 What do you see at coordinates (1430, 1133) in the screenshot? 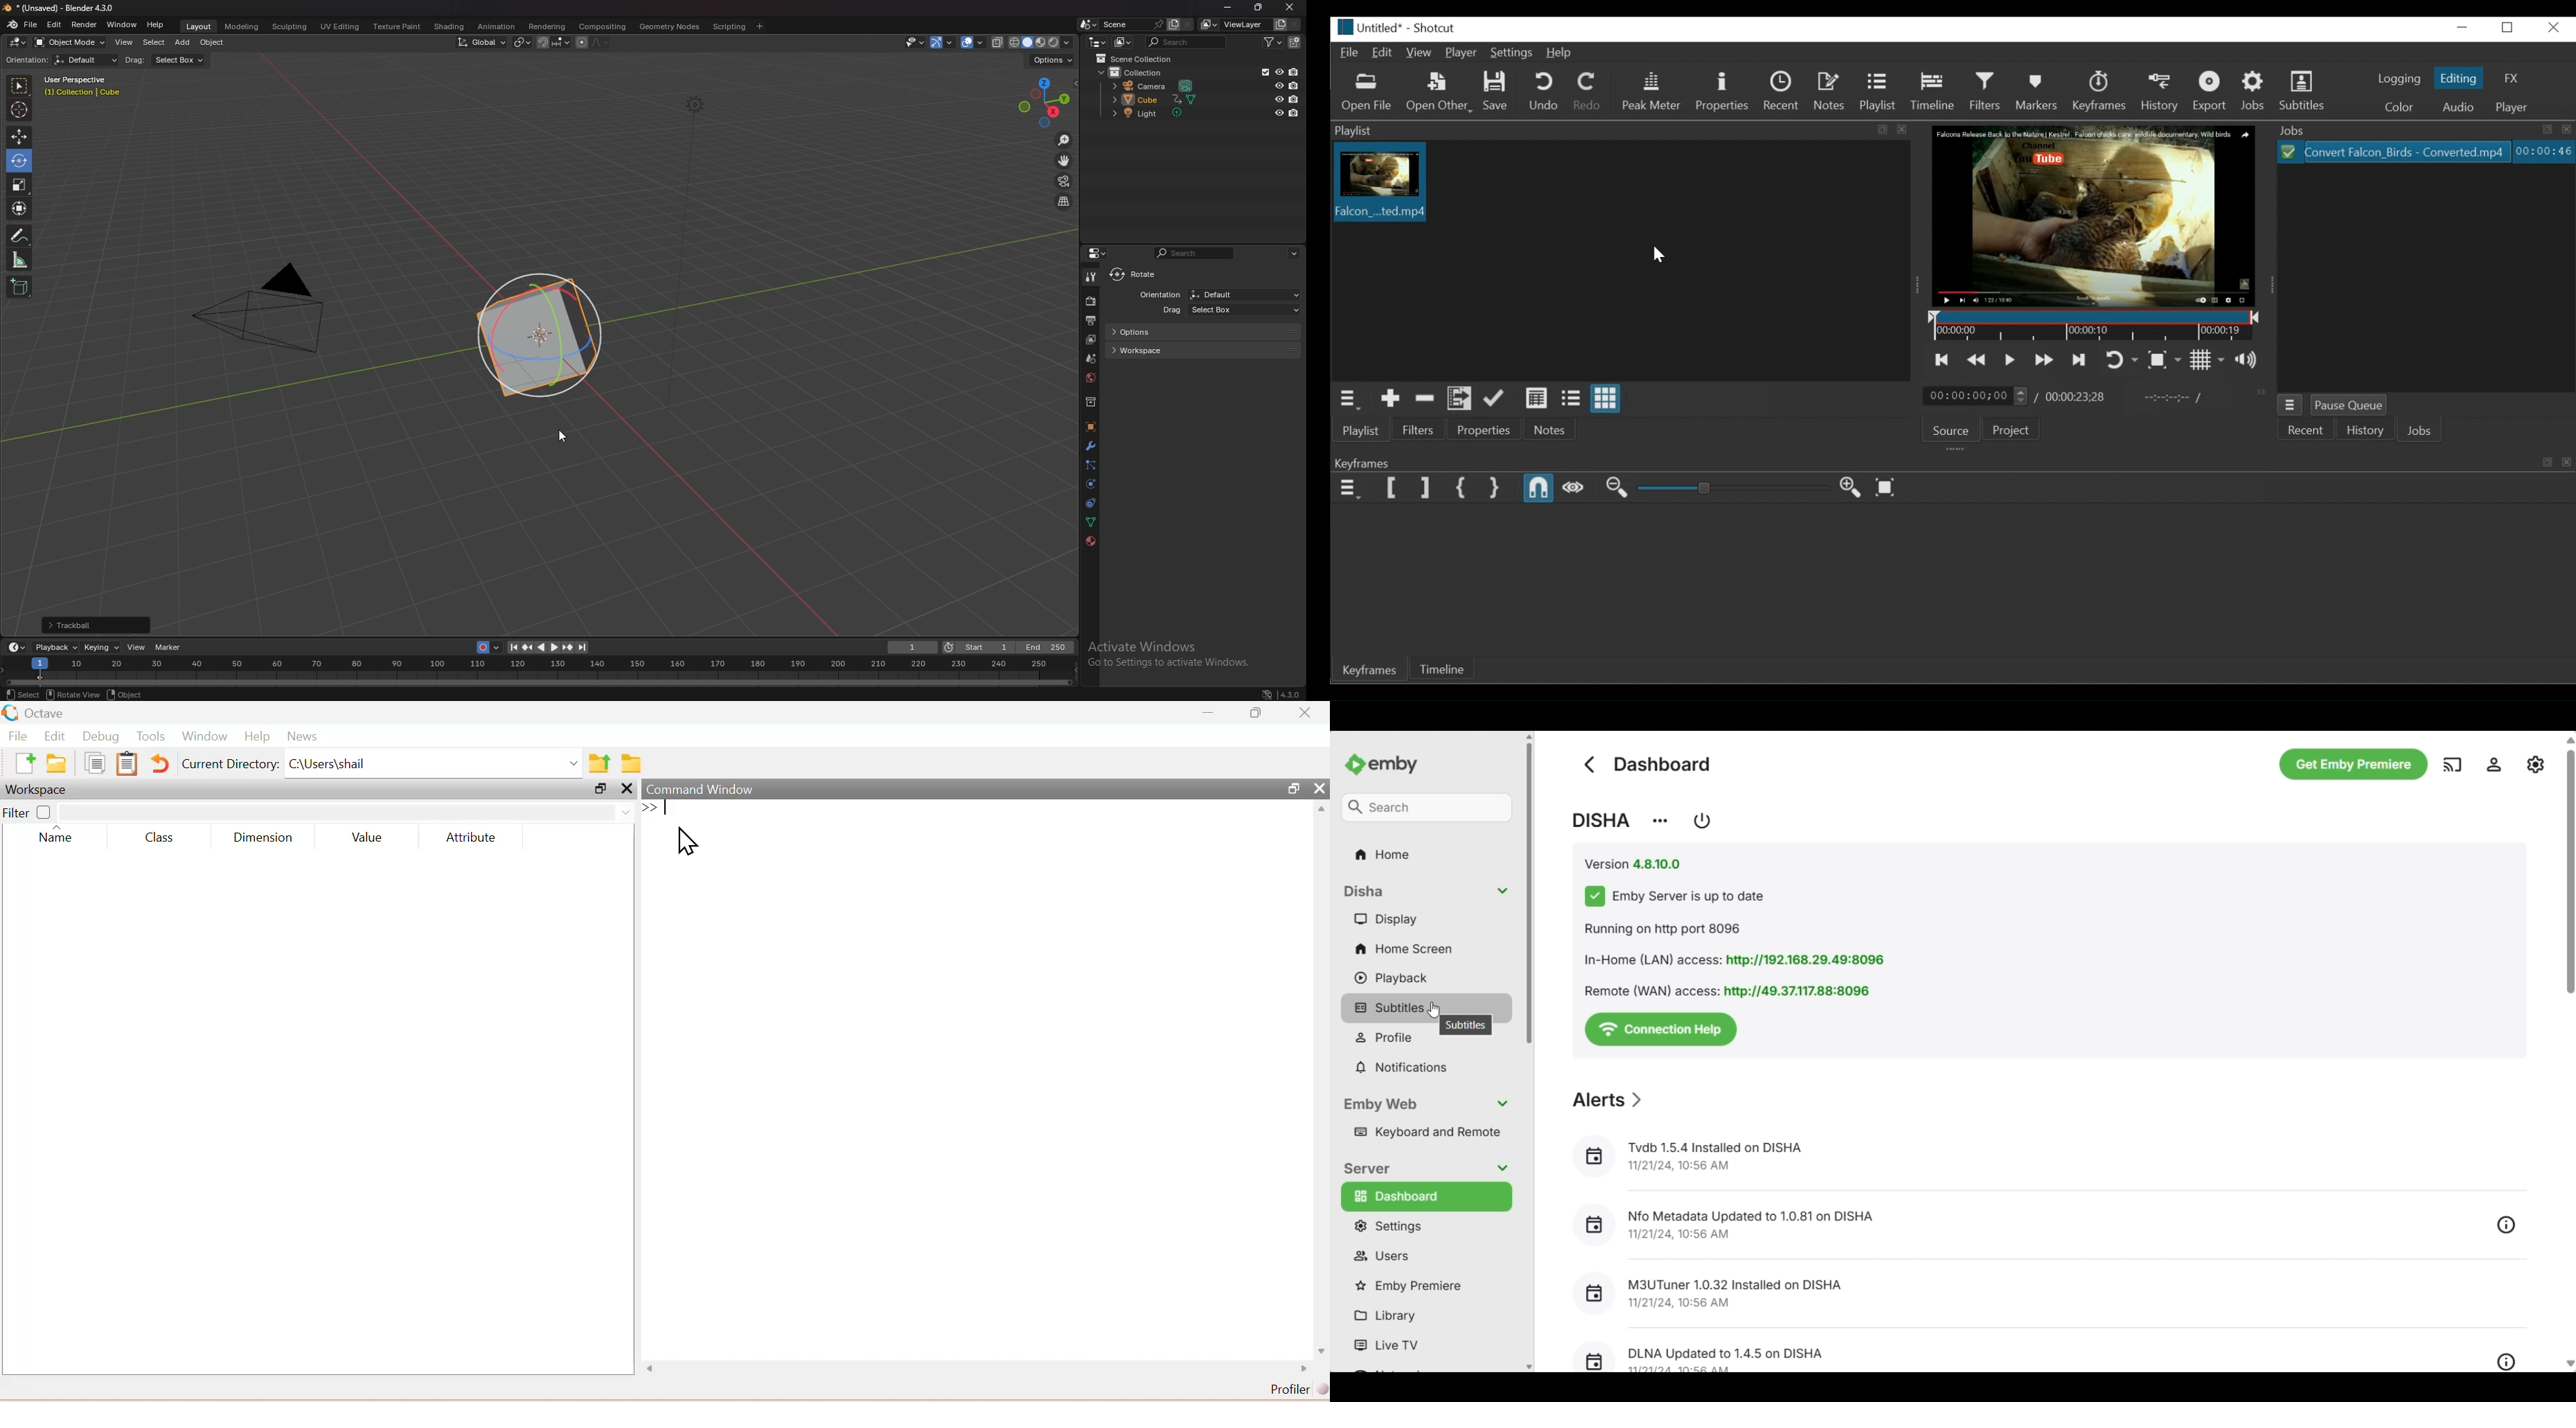
I see `Keyboard and Remote` at bounding box center [1430, 1133].